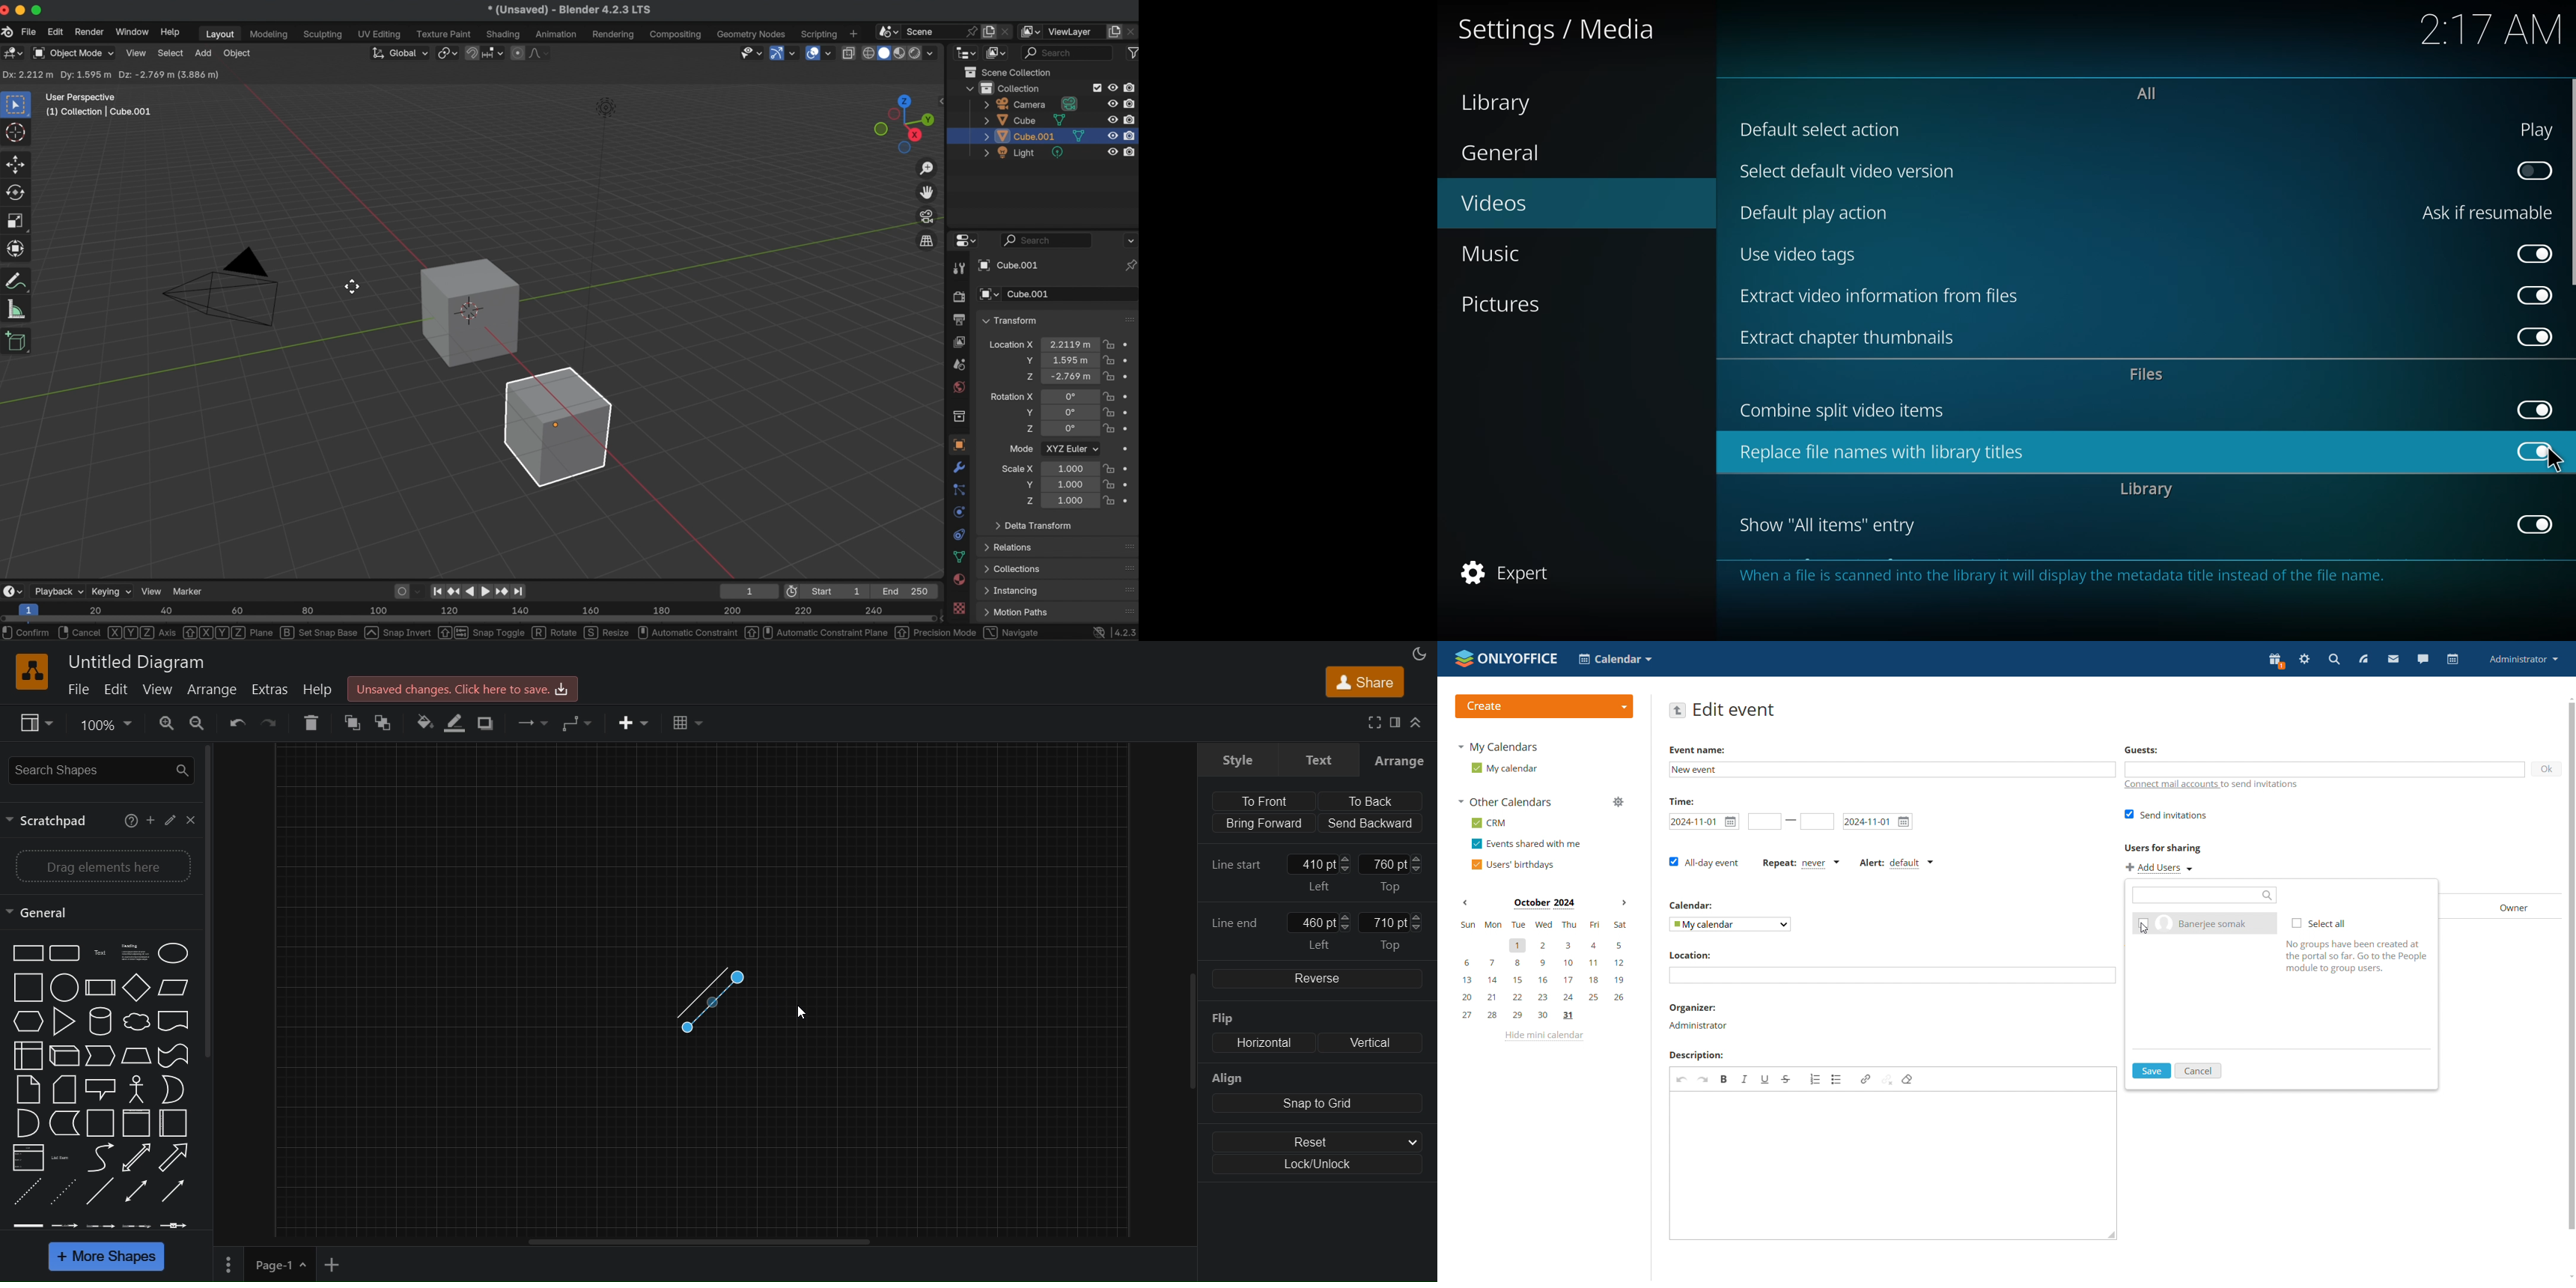 Image resolution: width=2576 pixels, height=1288 pixels. What do you see at coordinates (1035, 137) in the screenshot?
I see `duplicated cube layer` at bounding box center [1035, 137].